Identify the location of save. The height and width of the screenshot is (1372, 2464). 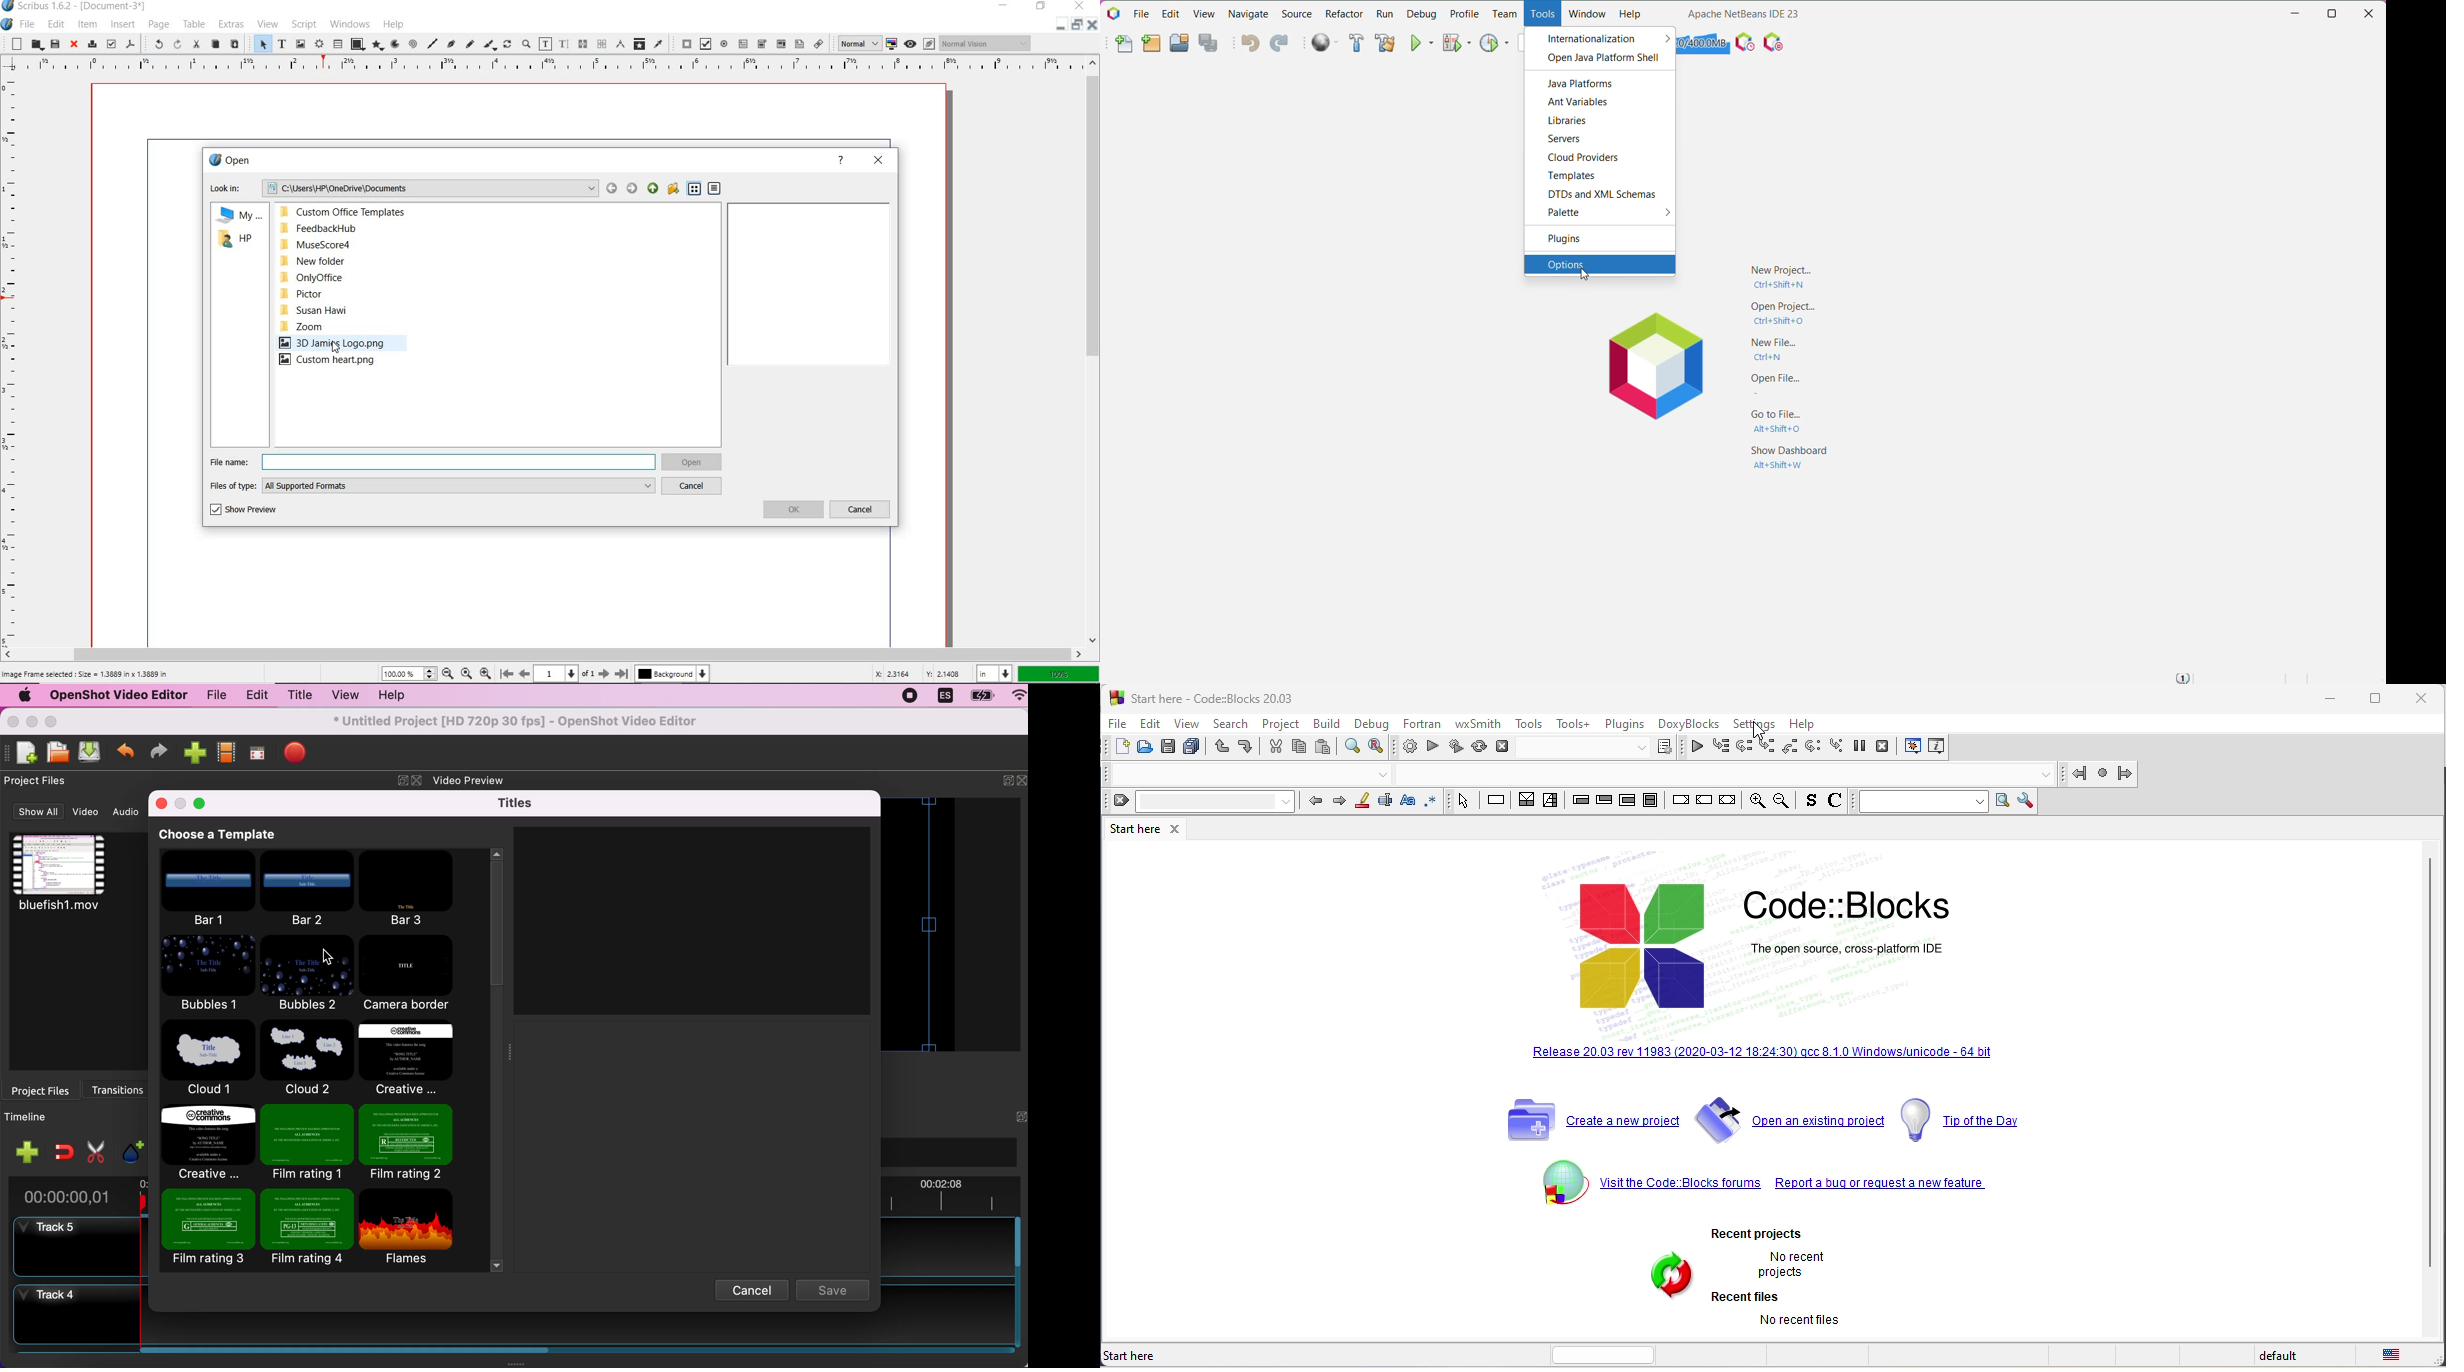
(1169, 751).